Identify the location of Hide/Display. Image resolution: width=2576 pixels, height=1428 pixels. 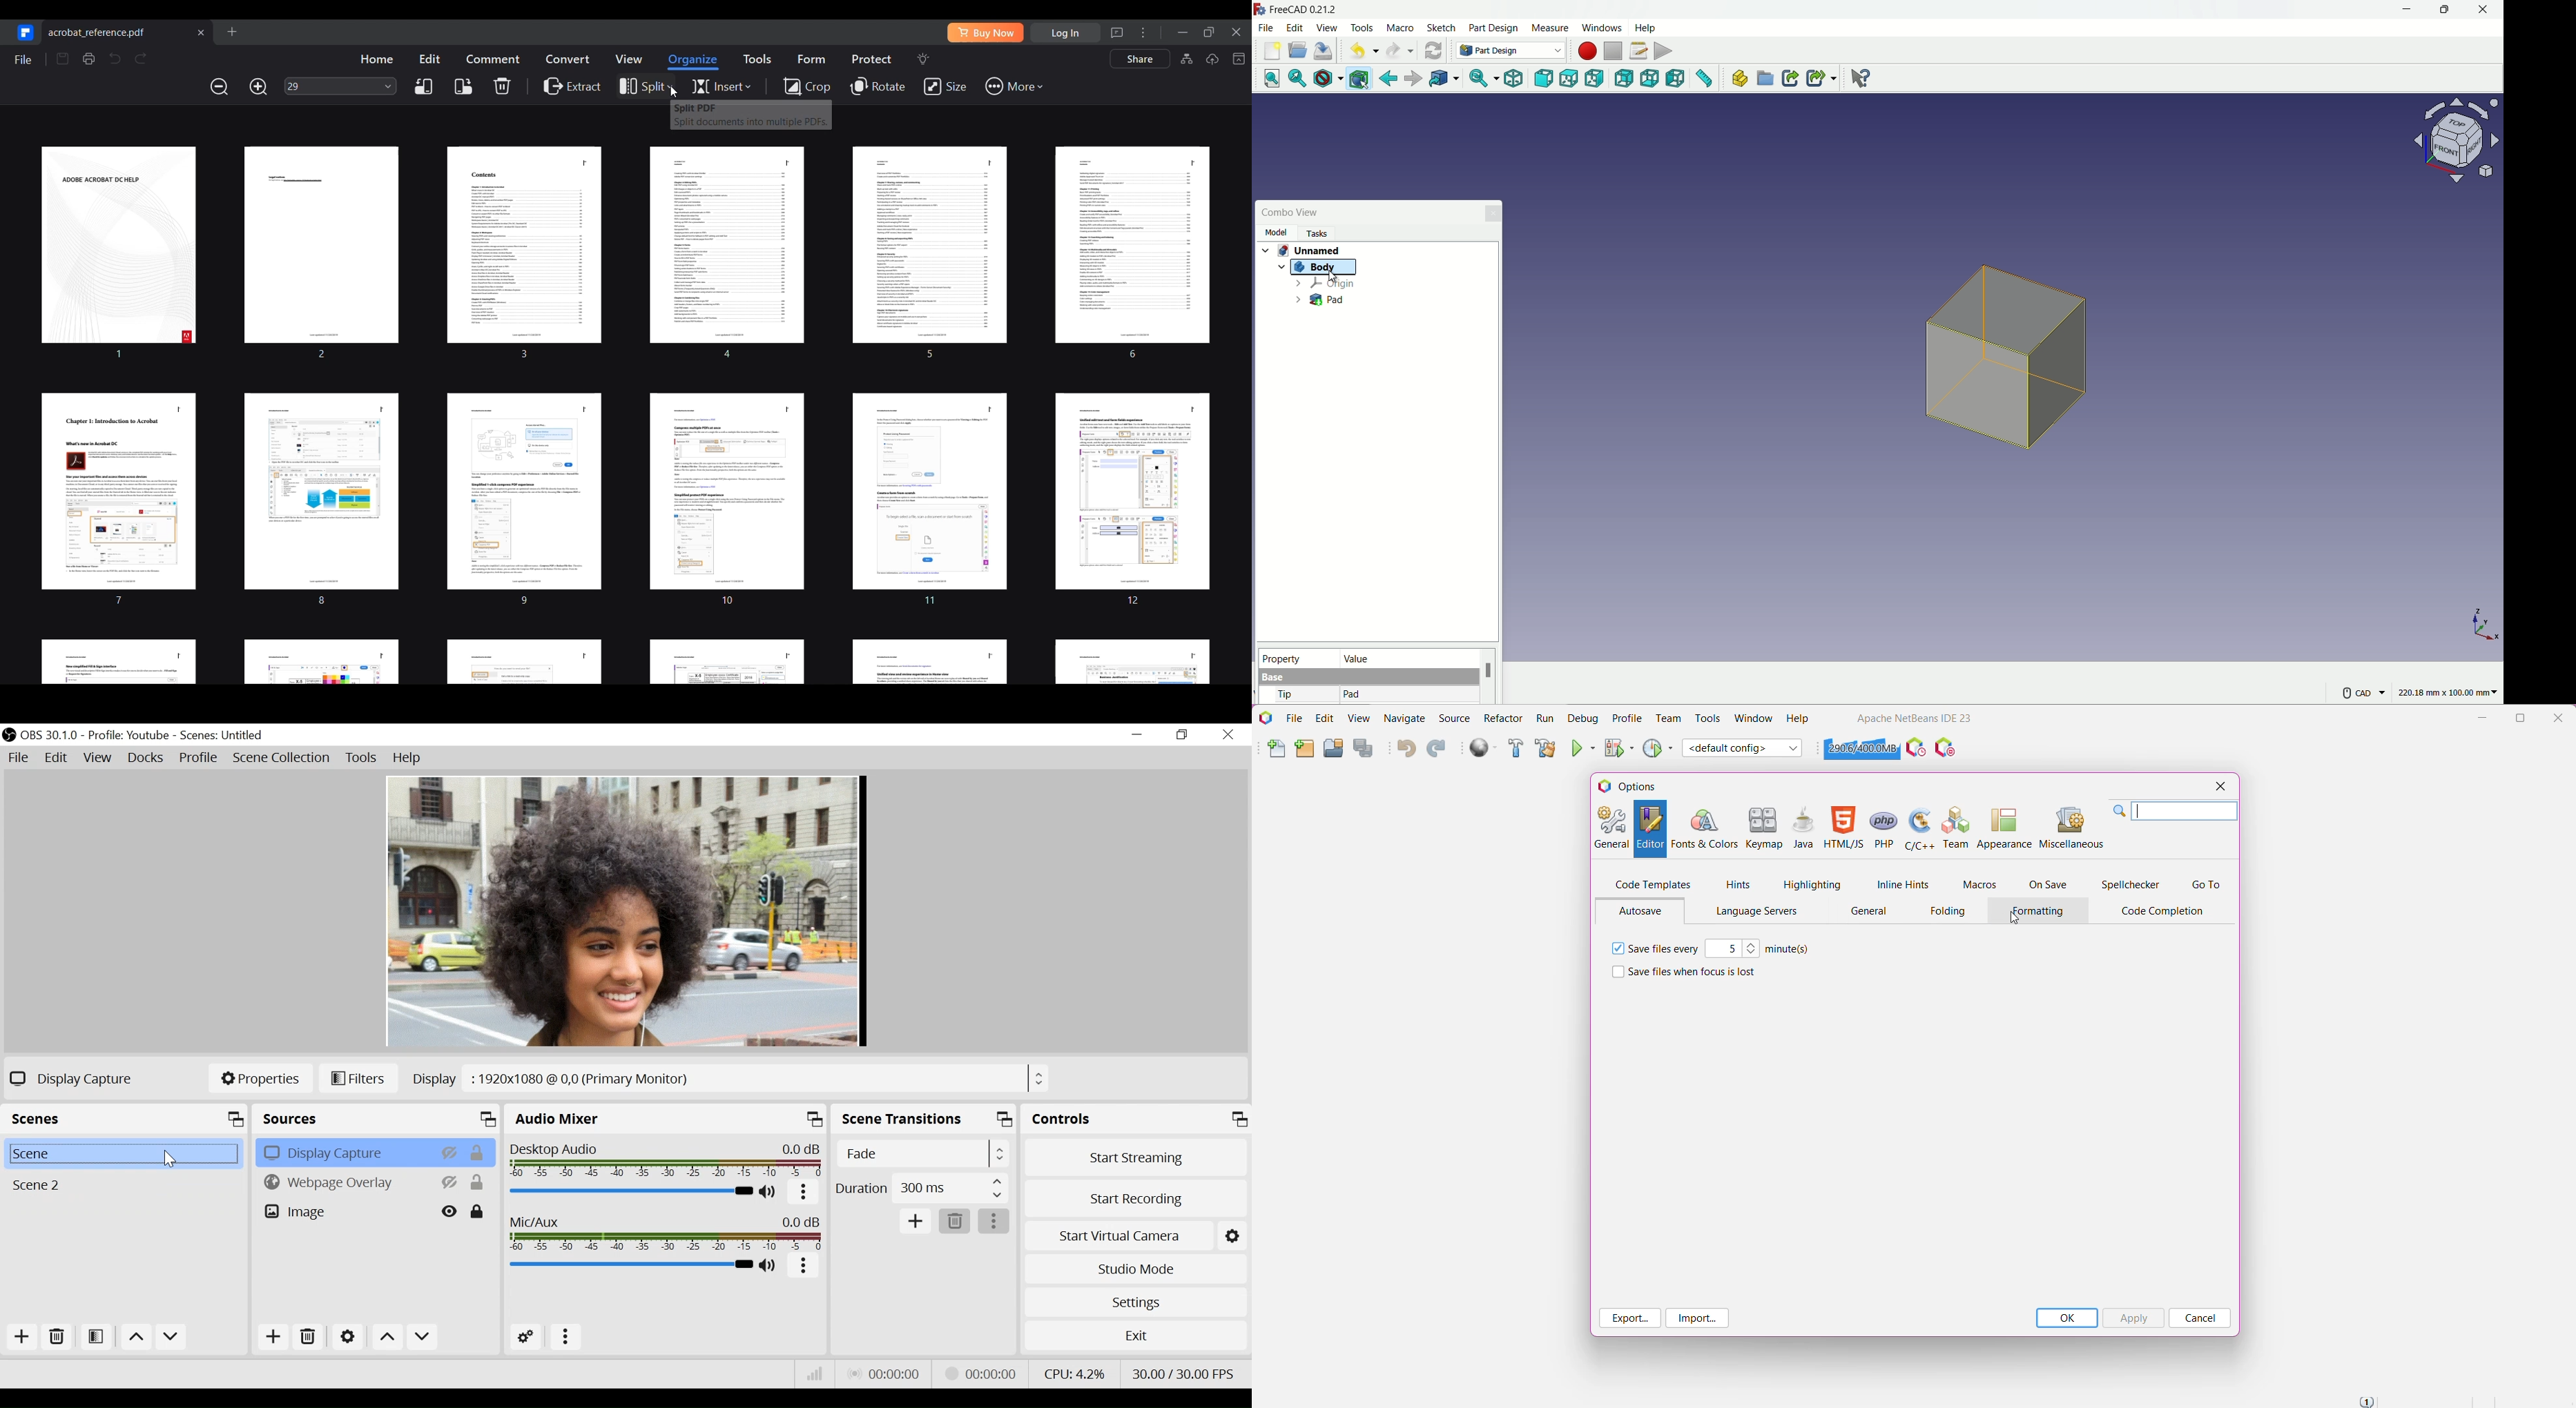
(451, 1211).